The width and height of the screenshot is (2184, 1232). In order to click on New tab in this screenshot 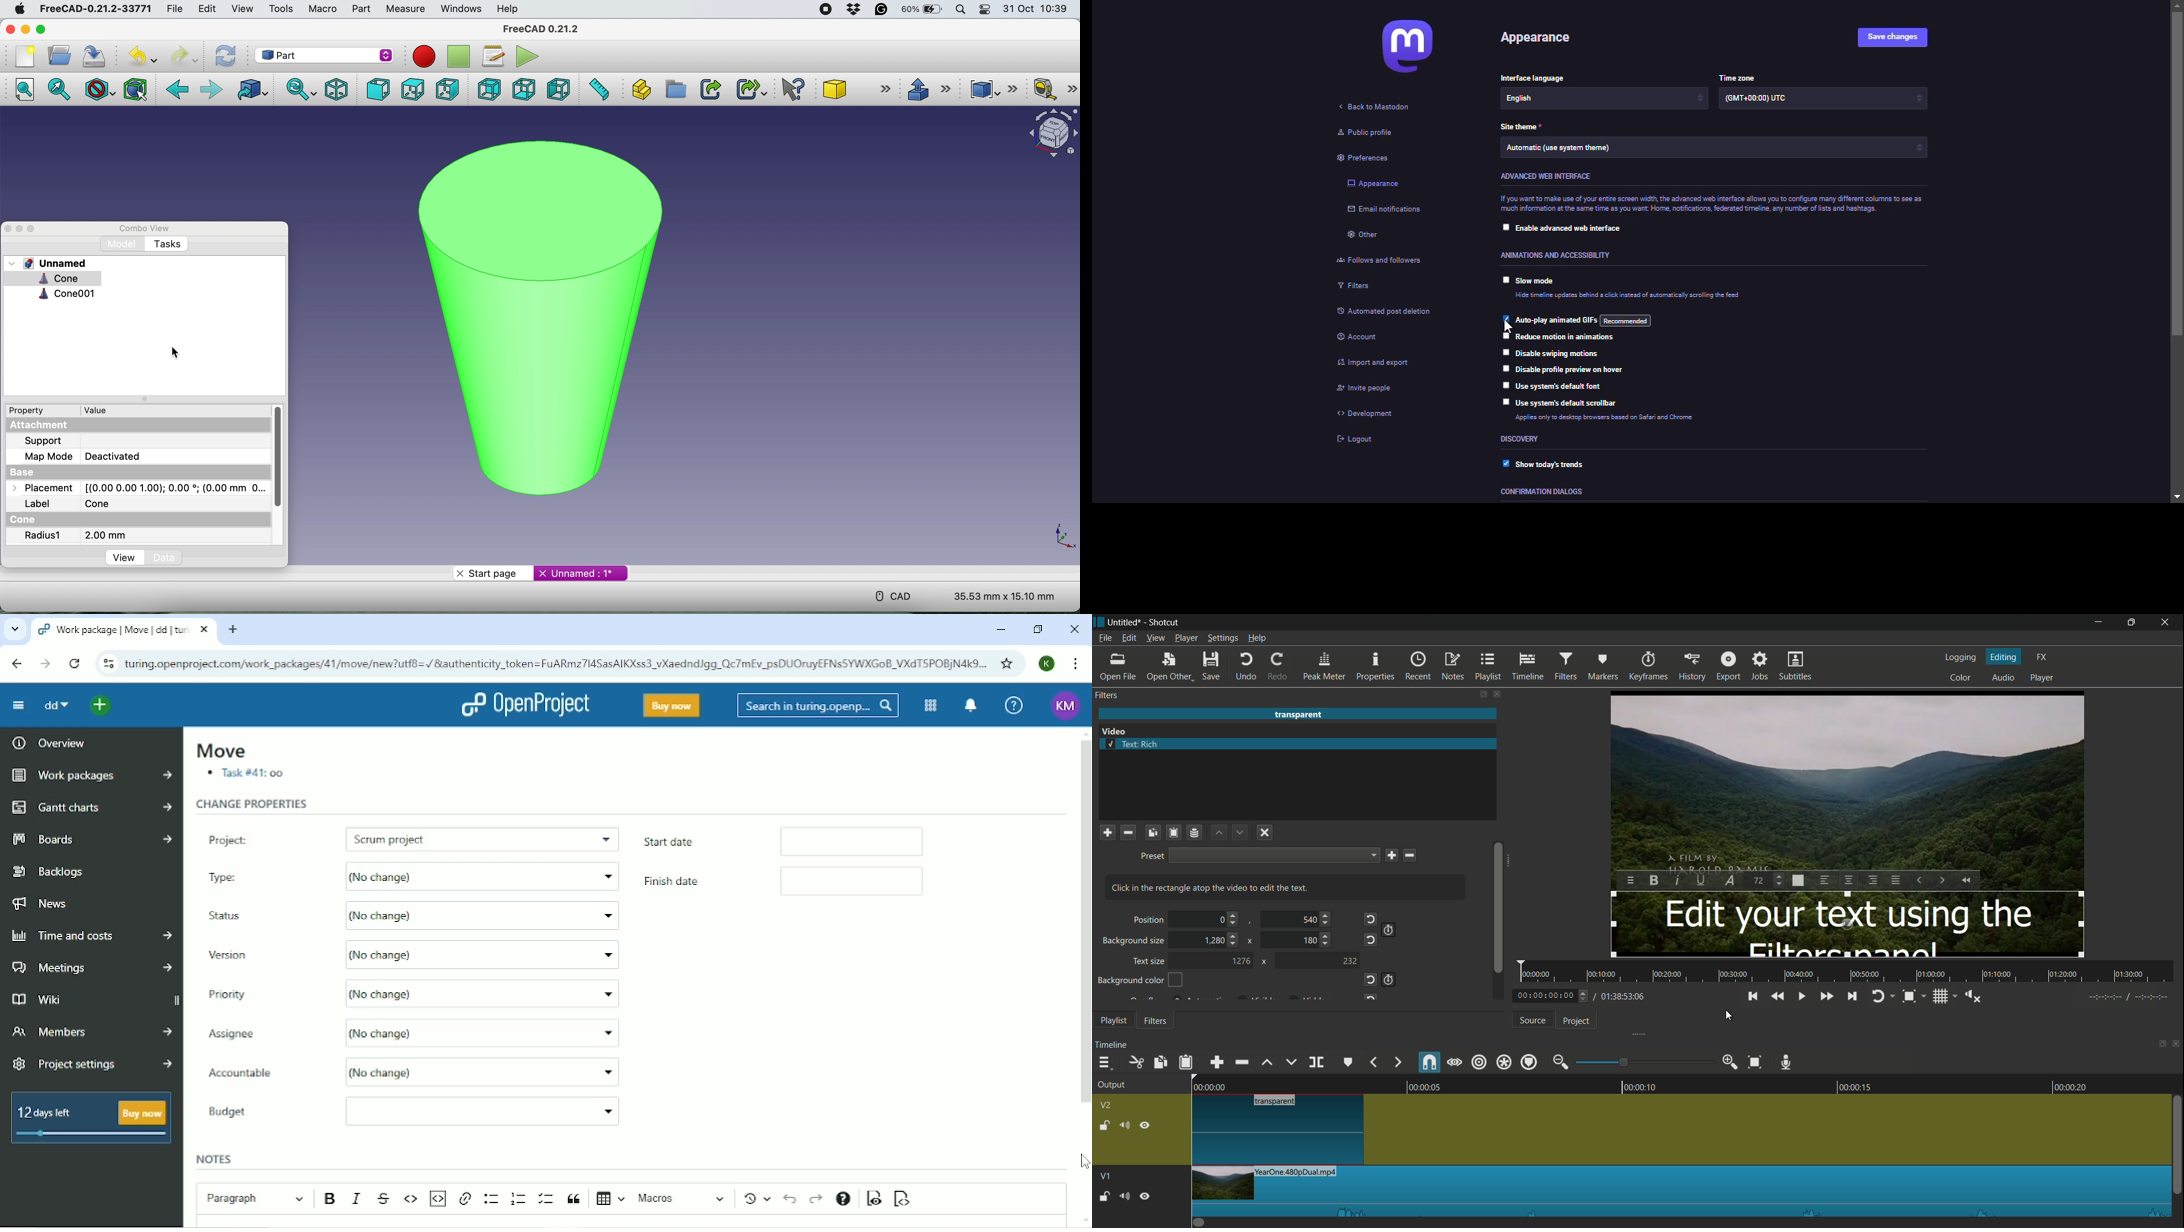, I will do `click(233, 629)`.